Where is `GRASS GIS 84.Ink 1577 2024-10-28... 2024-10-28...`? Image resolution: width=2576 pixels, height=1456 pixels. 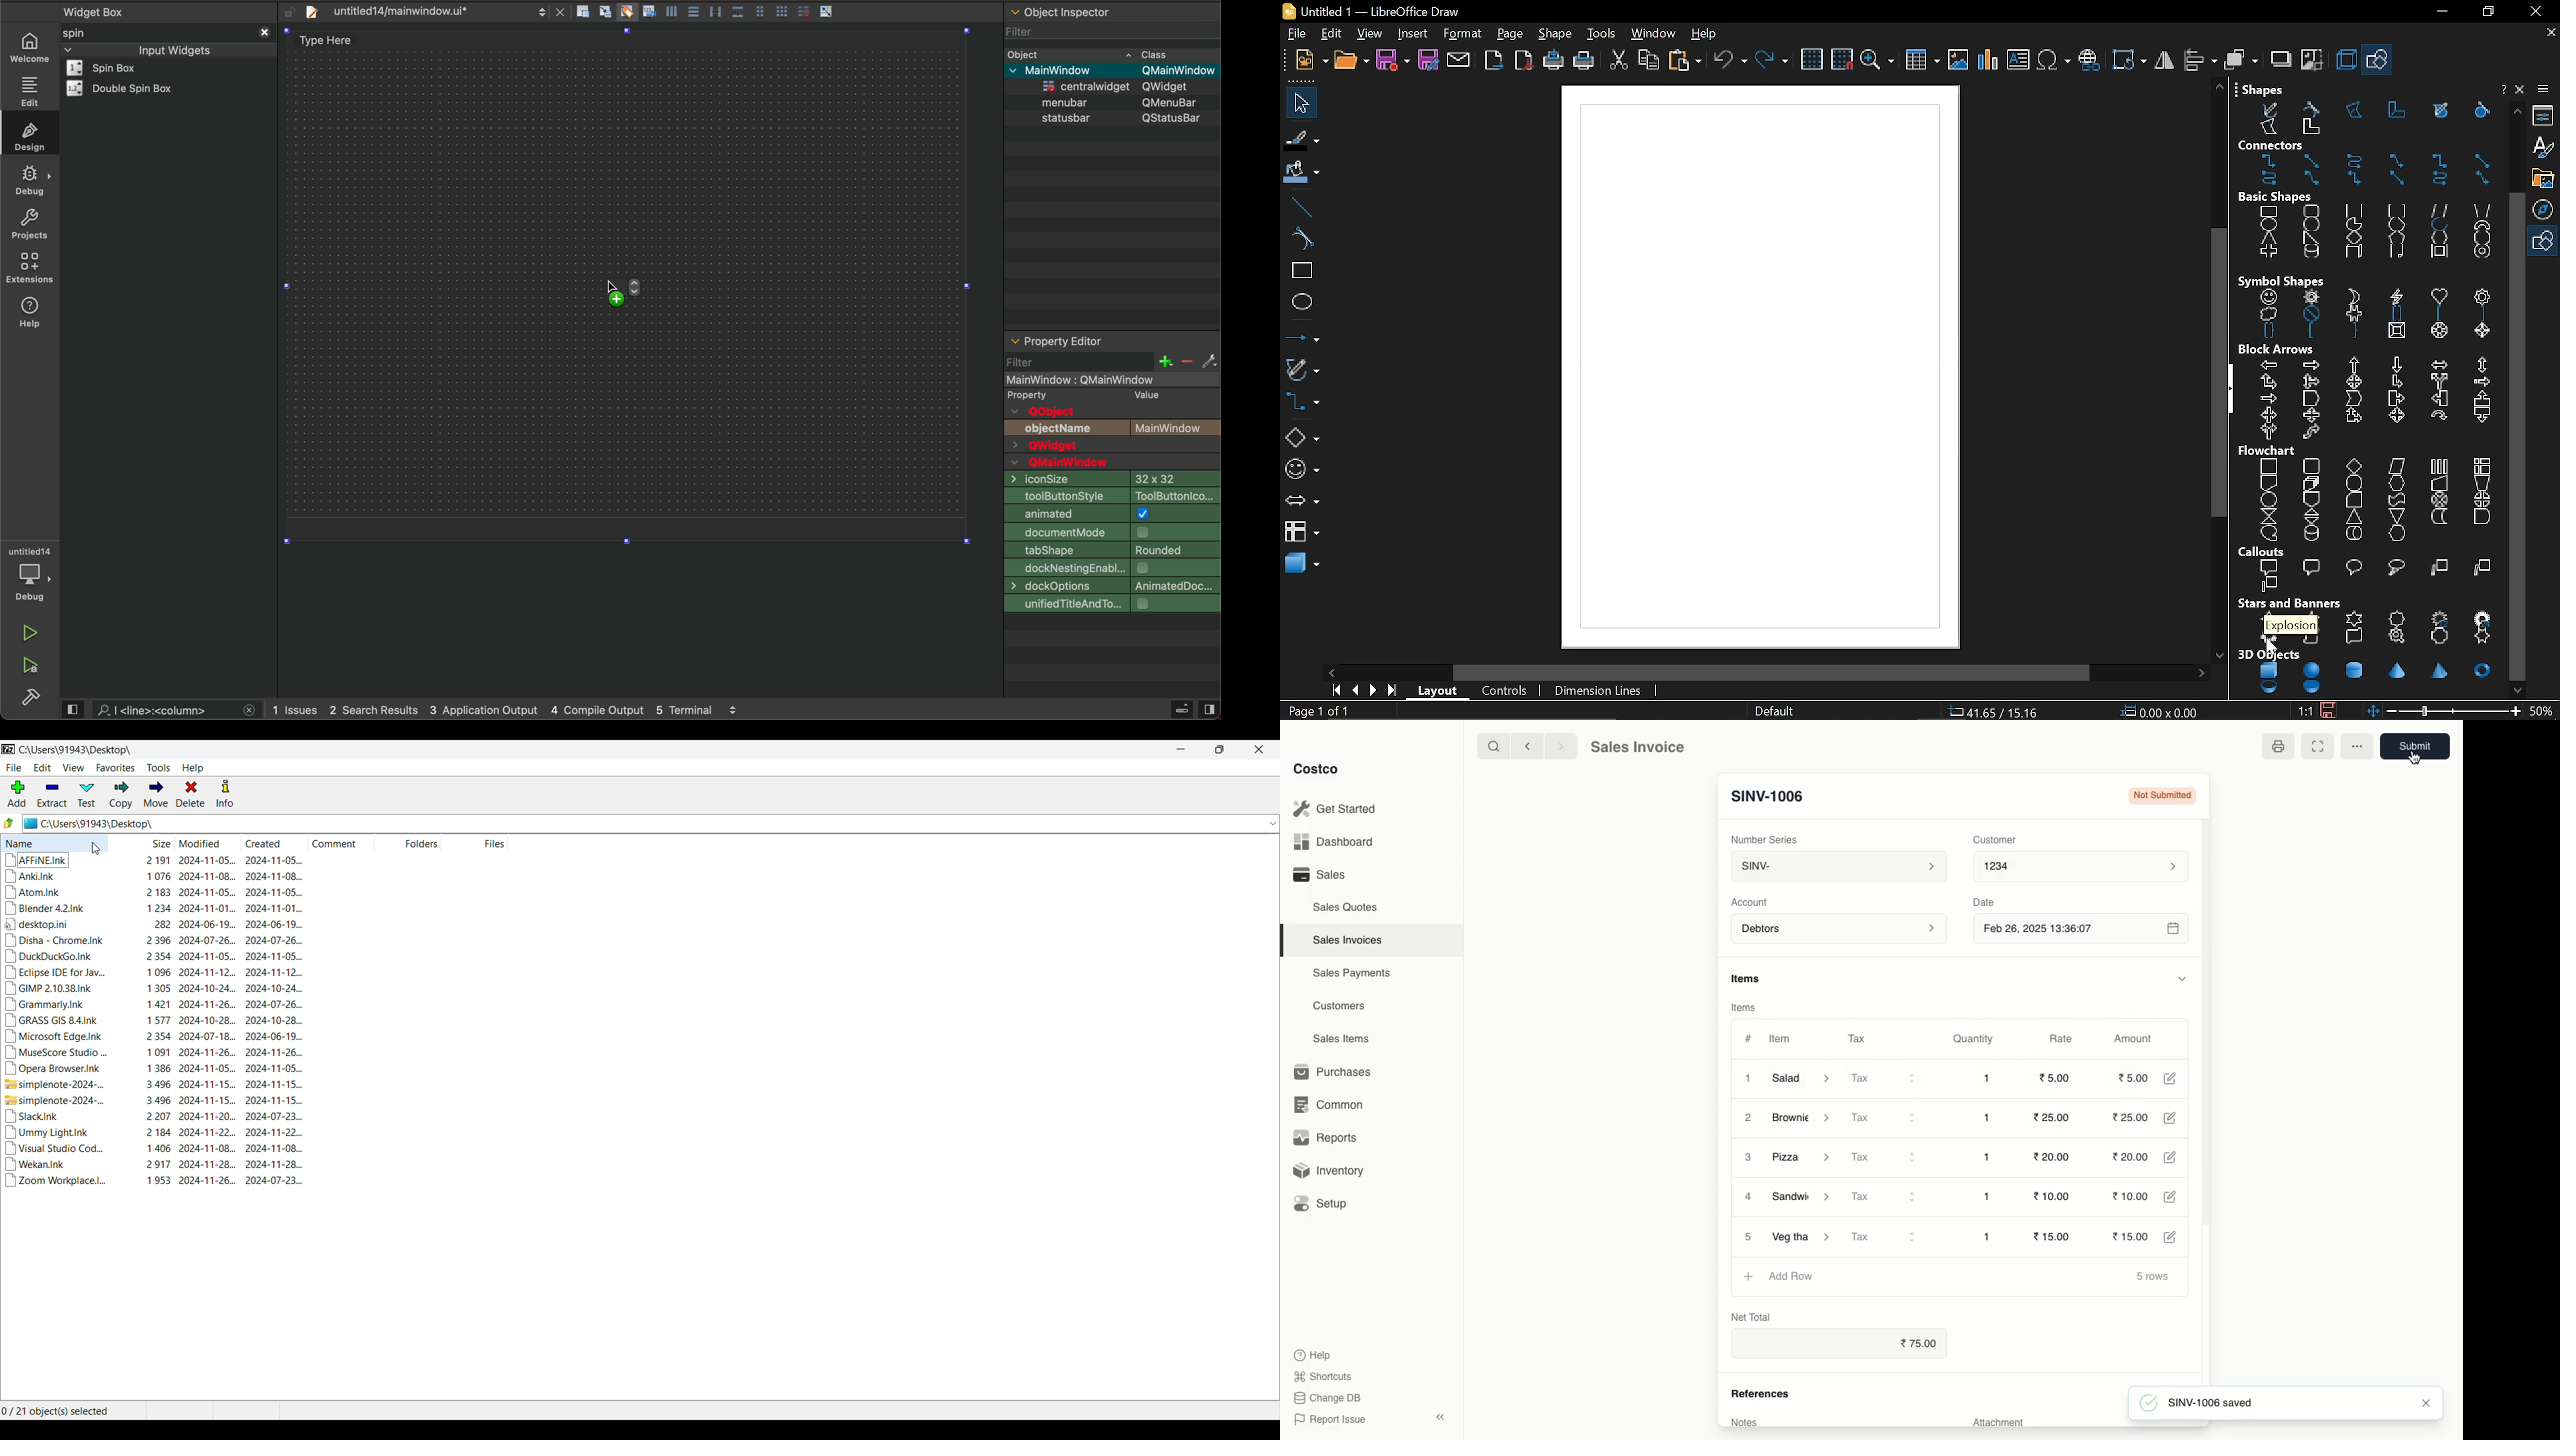 GRASS GIS 84.Ink 1577 2024-10-28... 2024-10-28... is located at coordinates (153, 1020).